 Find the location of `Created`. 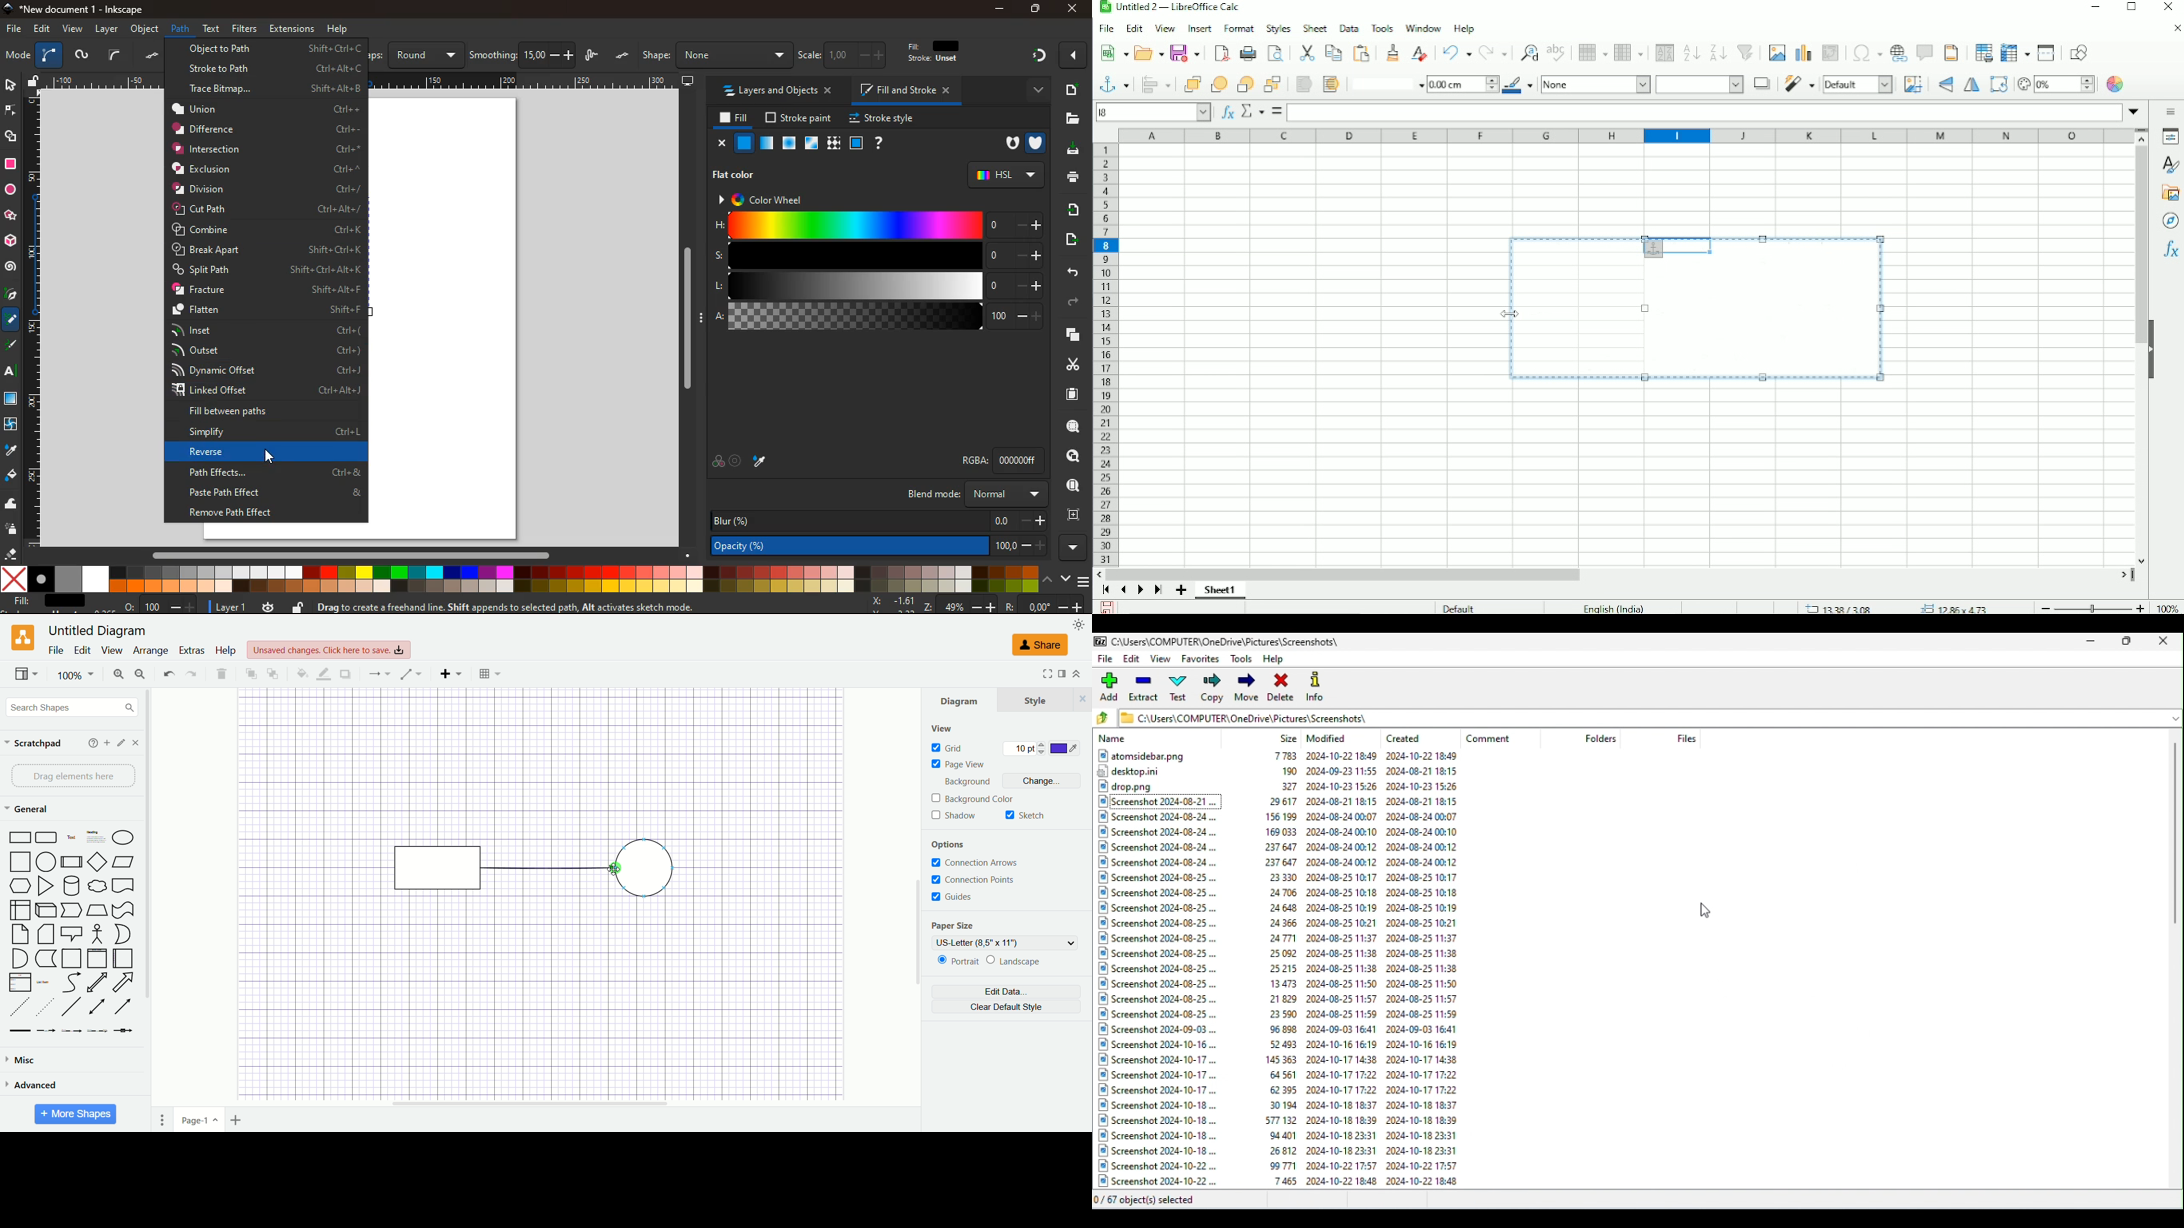

Created is located at coordinates (1409, 735).